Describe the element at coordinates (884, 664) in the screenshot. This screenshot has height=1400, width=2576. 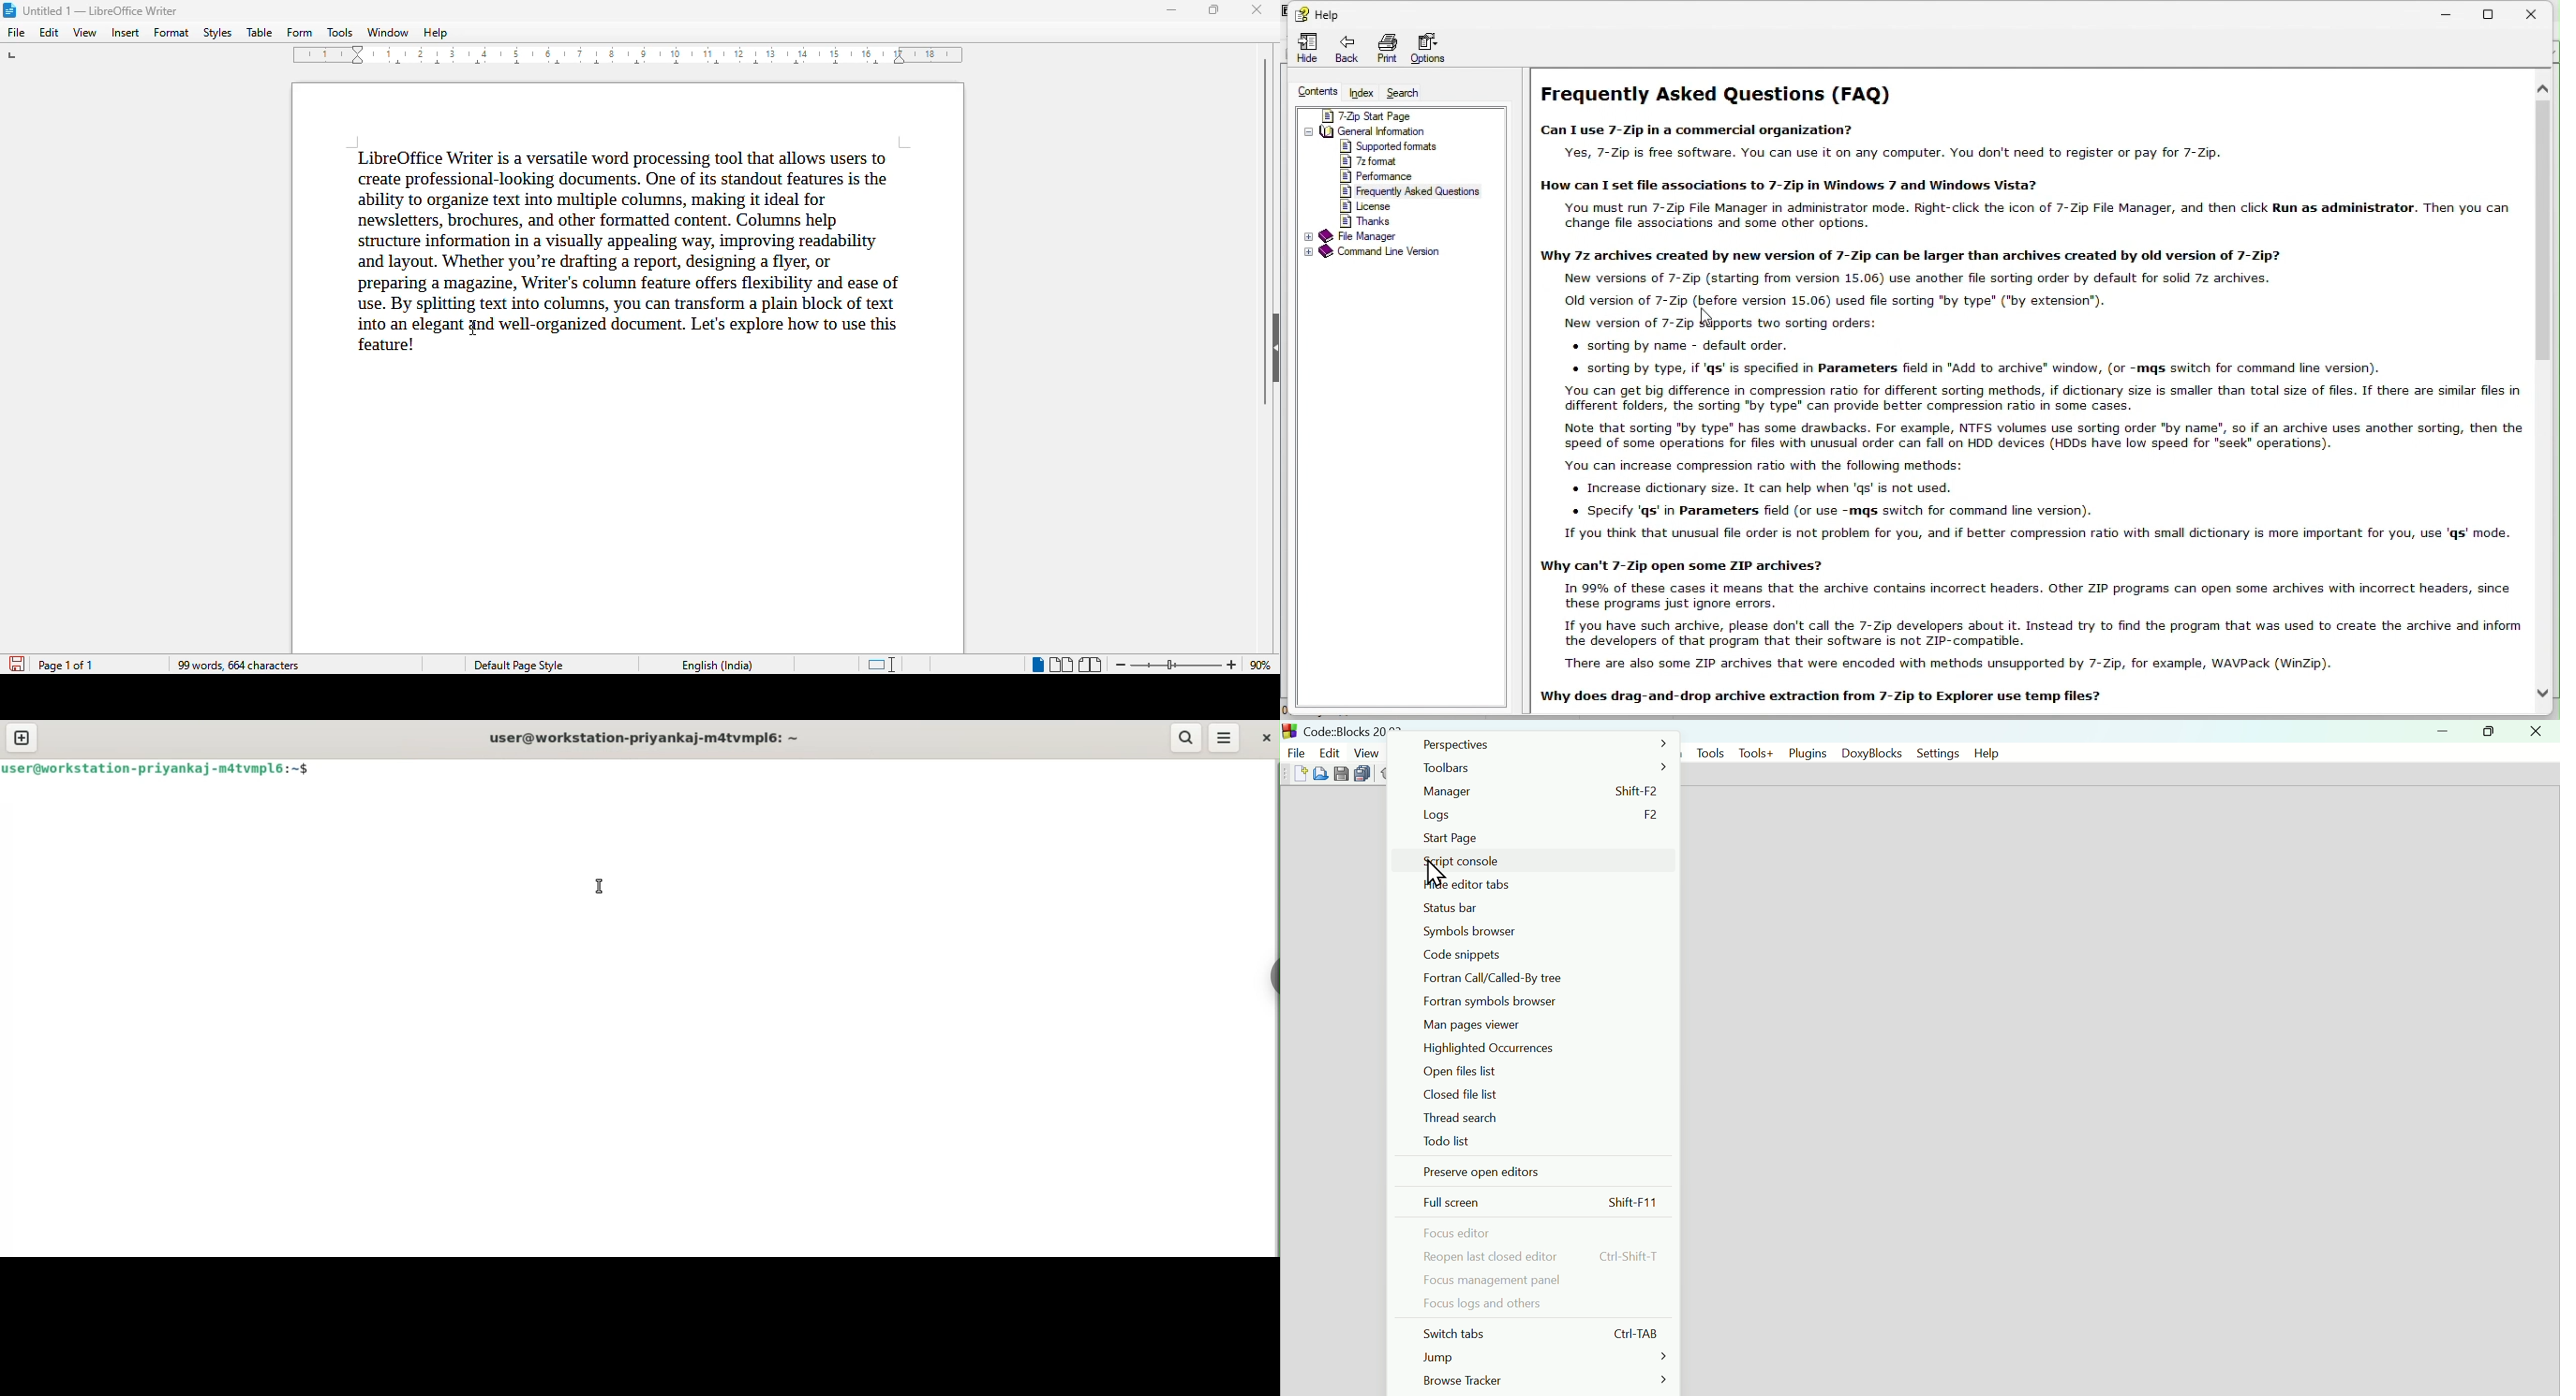
I see `standard selection` at that location.